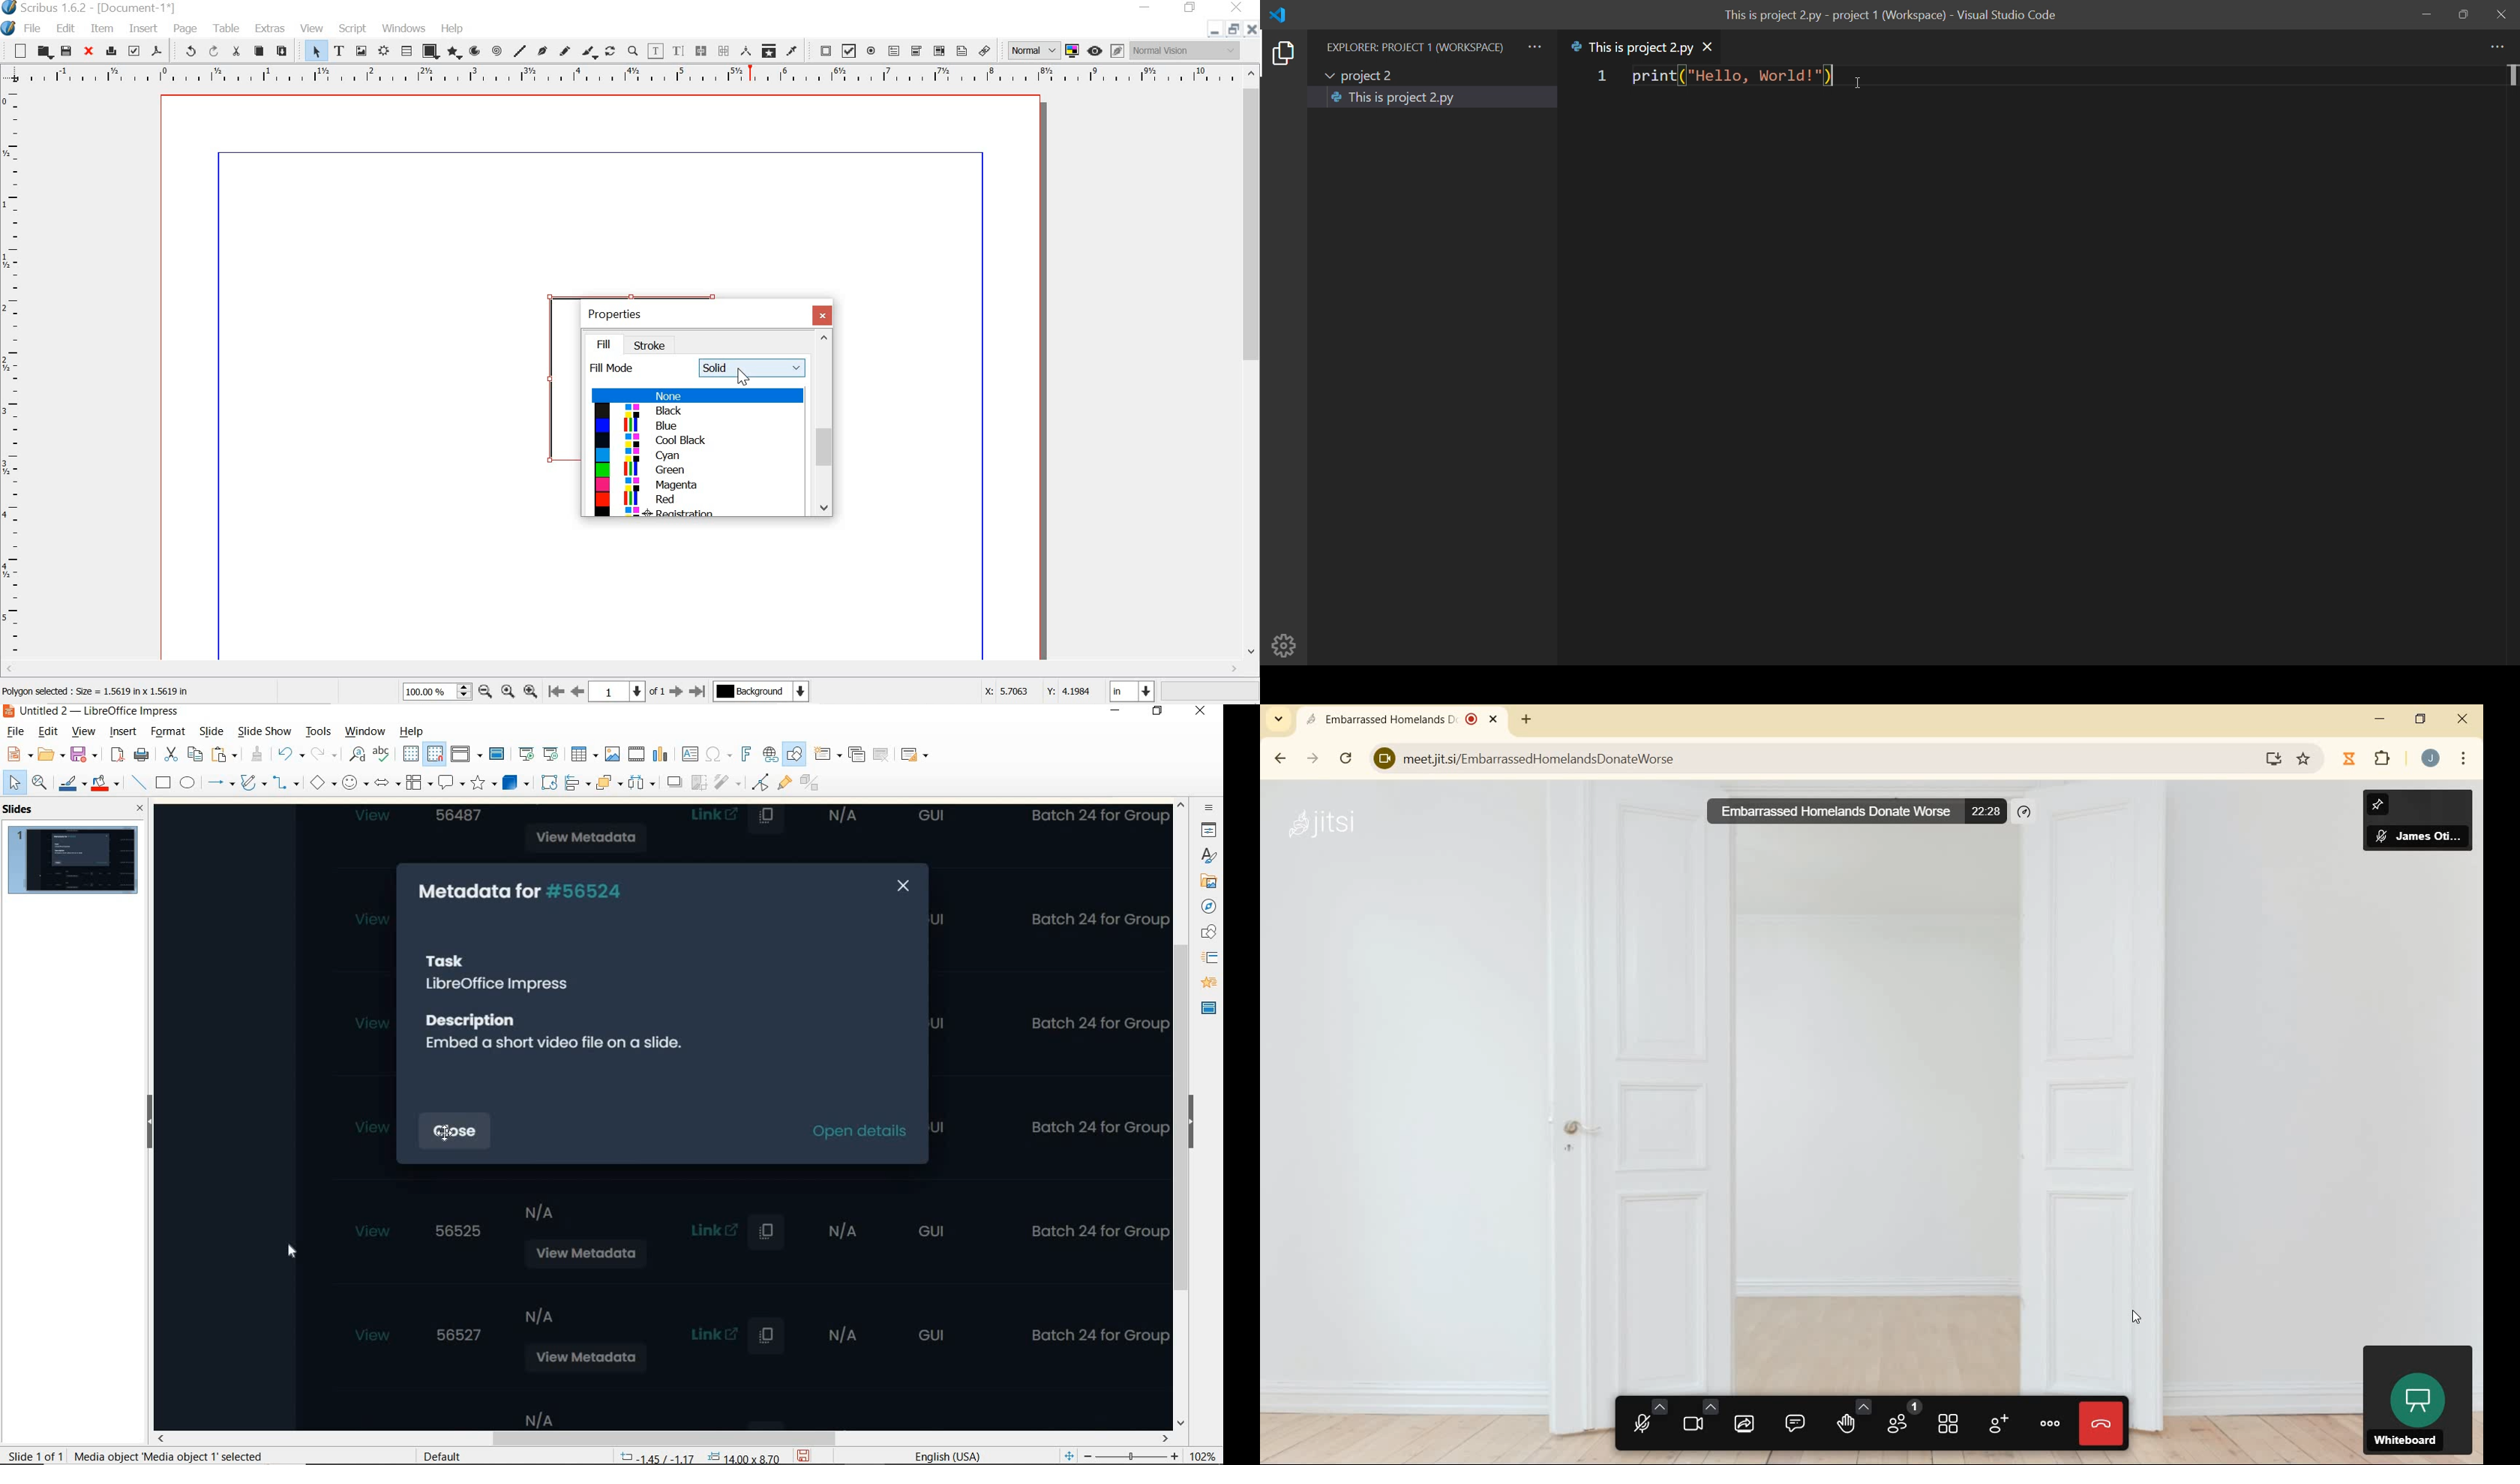 The image size is (2520, 1484). Describe the element at coordinates (2431, 758) in the screenshot. I see `account` at that location.